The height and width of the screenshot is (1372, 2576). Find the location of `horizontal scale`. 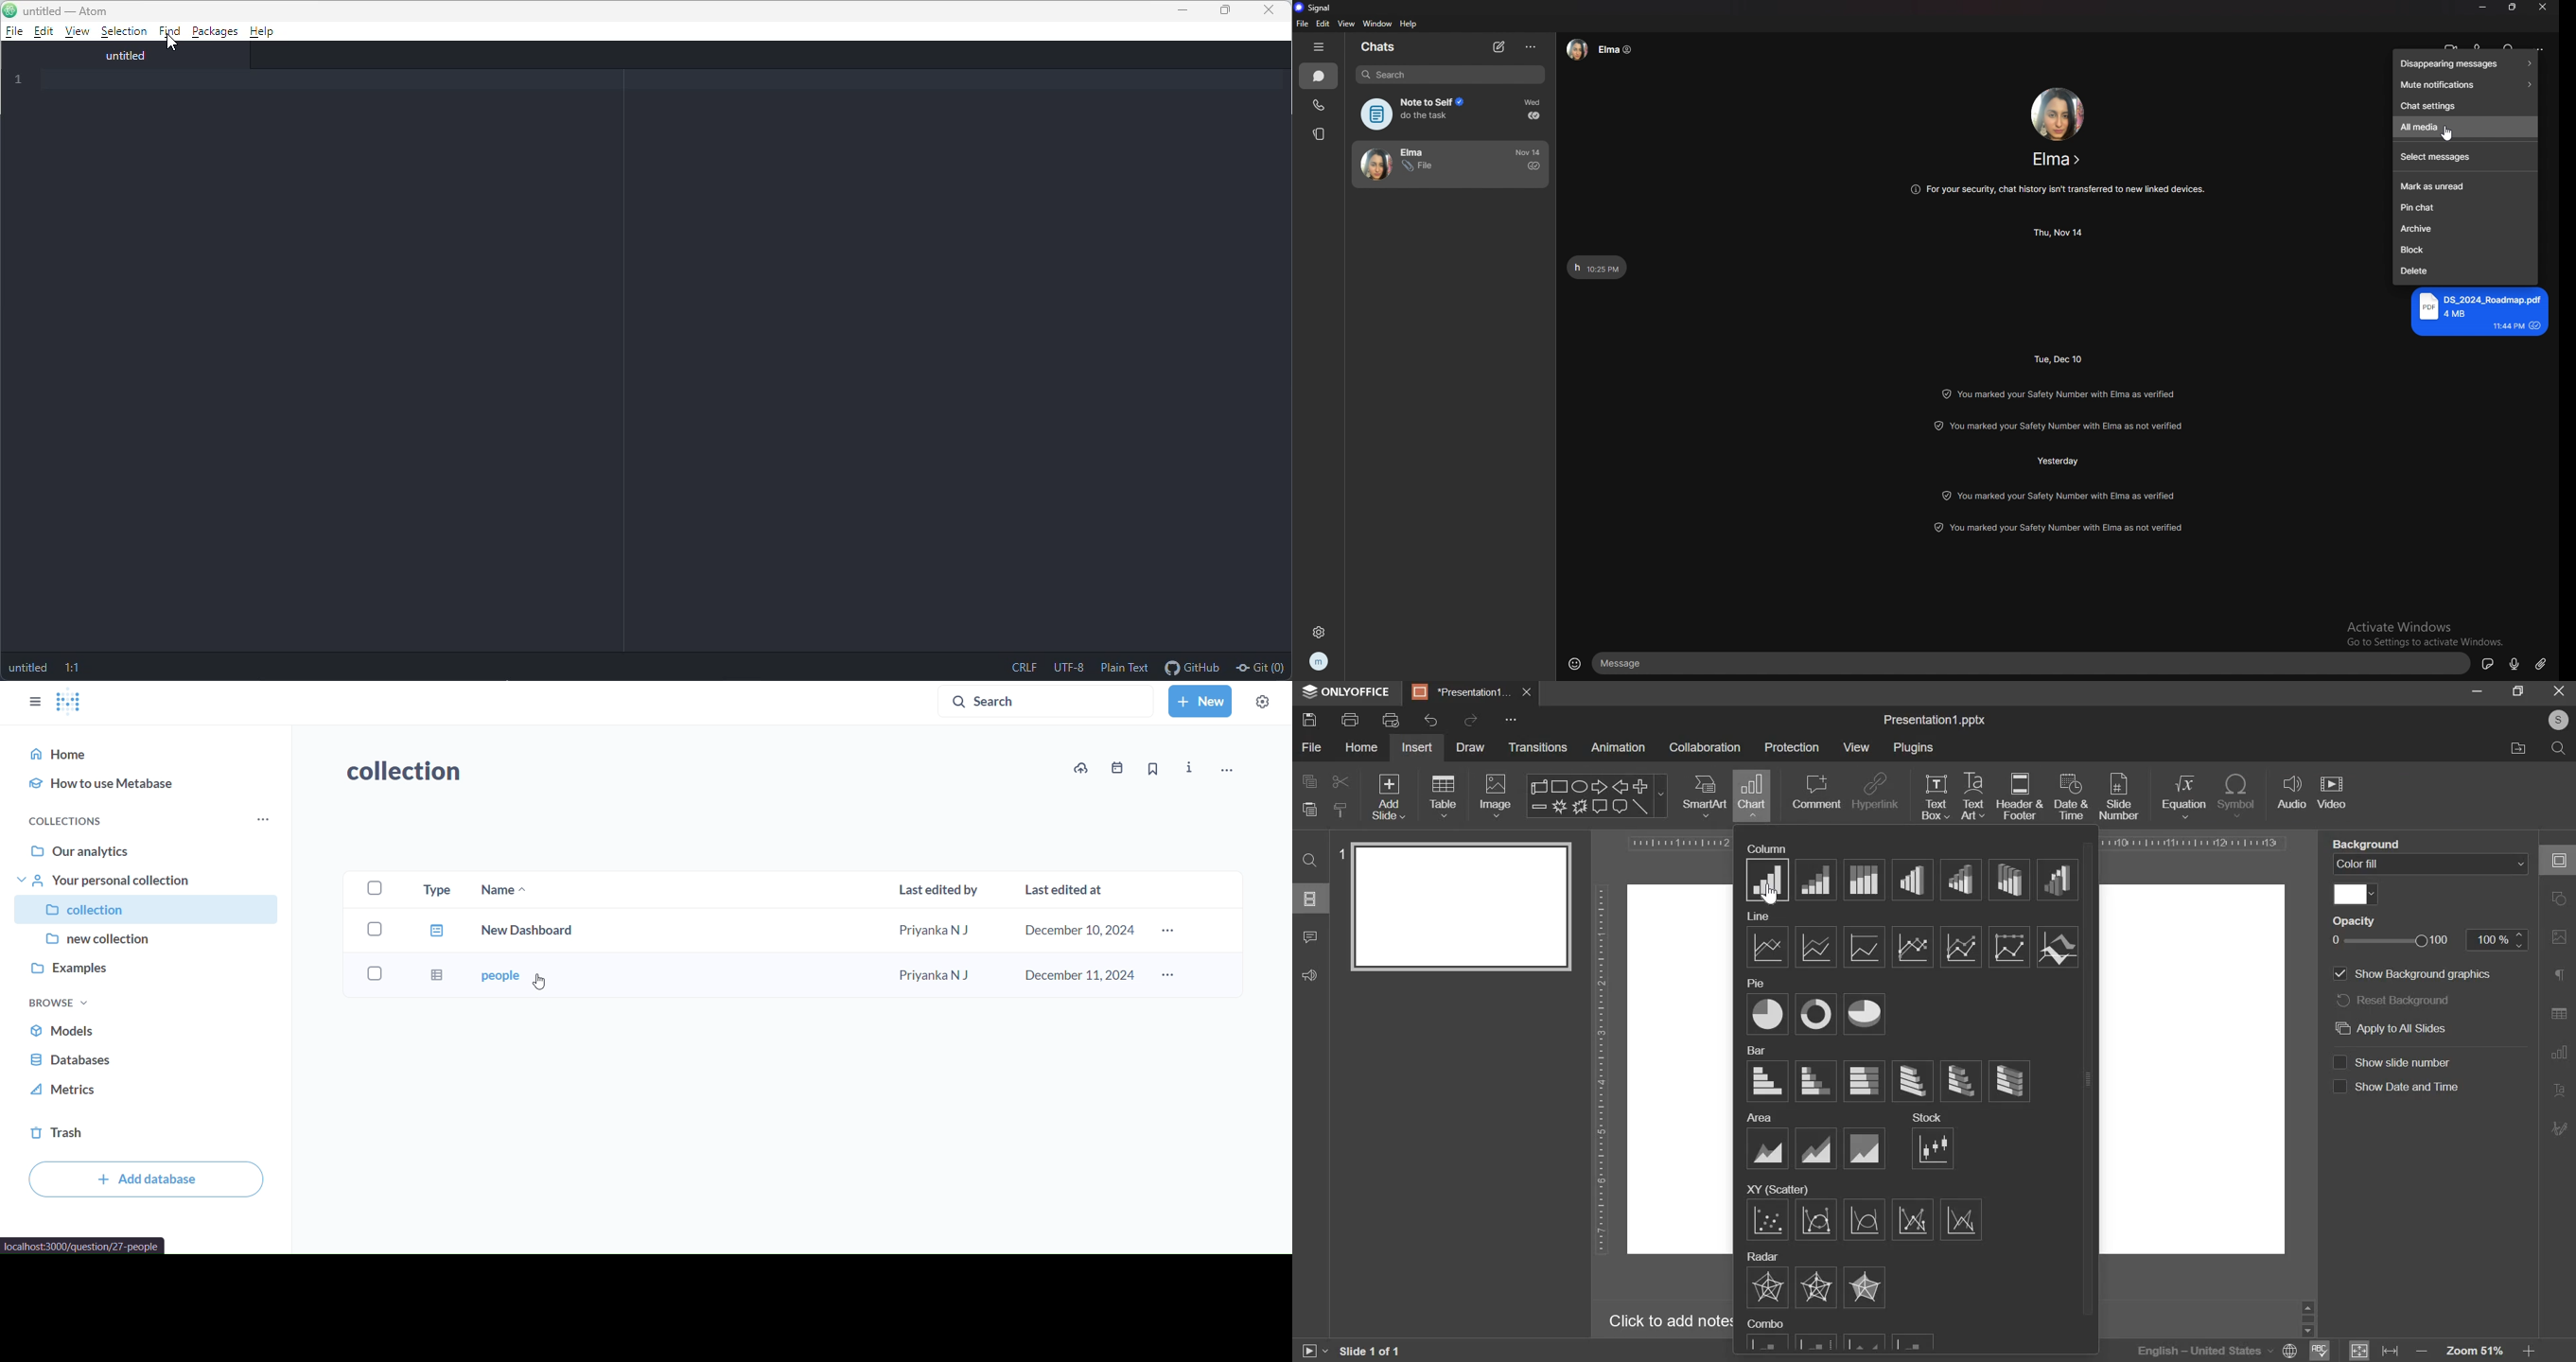

horizontal scale is located at coordinates (1682, 844).